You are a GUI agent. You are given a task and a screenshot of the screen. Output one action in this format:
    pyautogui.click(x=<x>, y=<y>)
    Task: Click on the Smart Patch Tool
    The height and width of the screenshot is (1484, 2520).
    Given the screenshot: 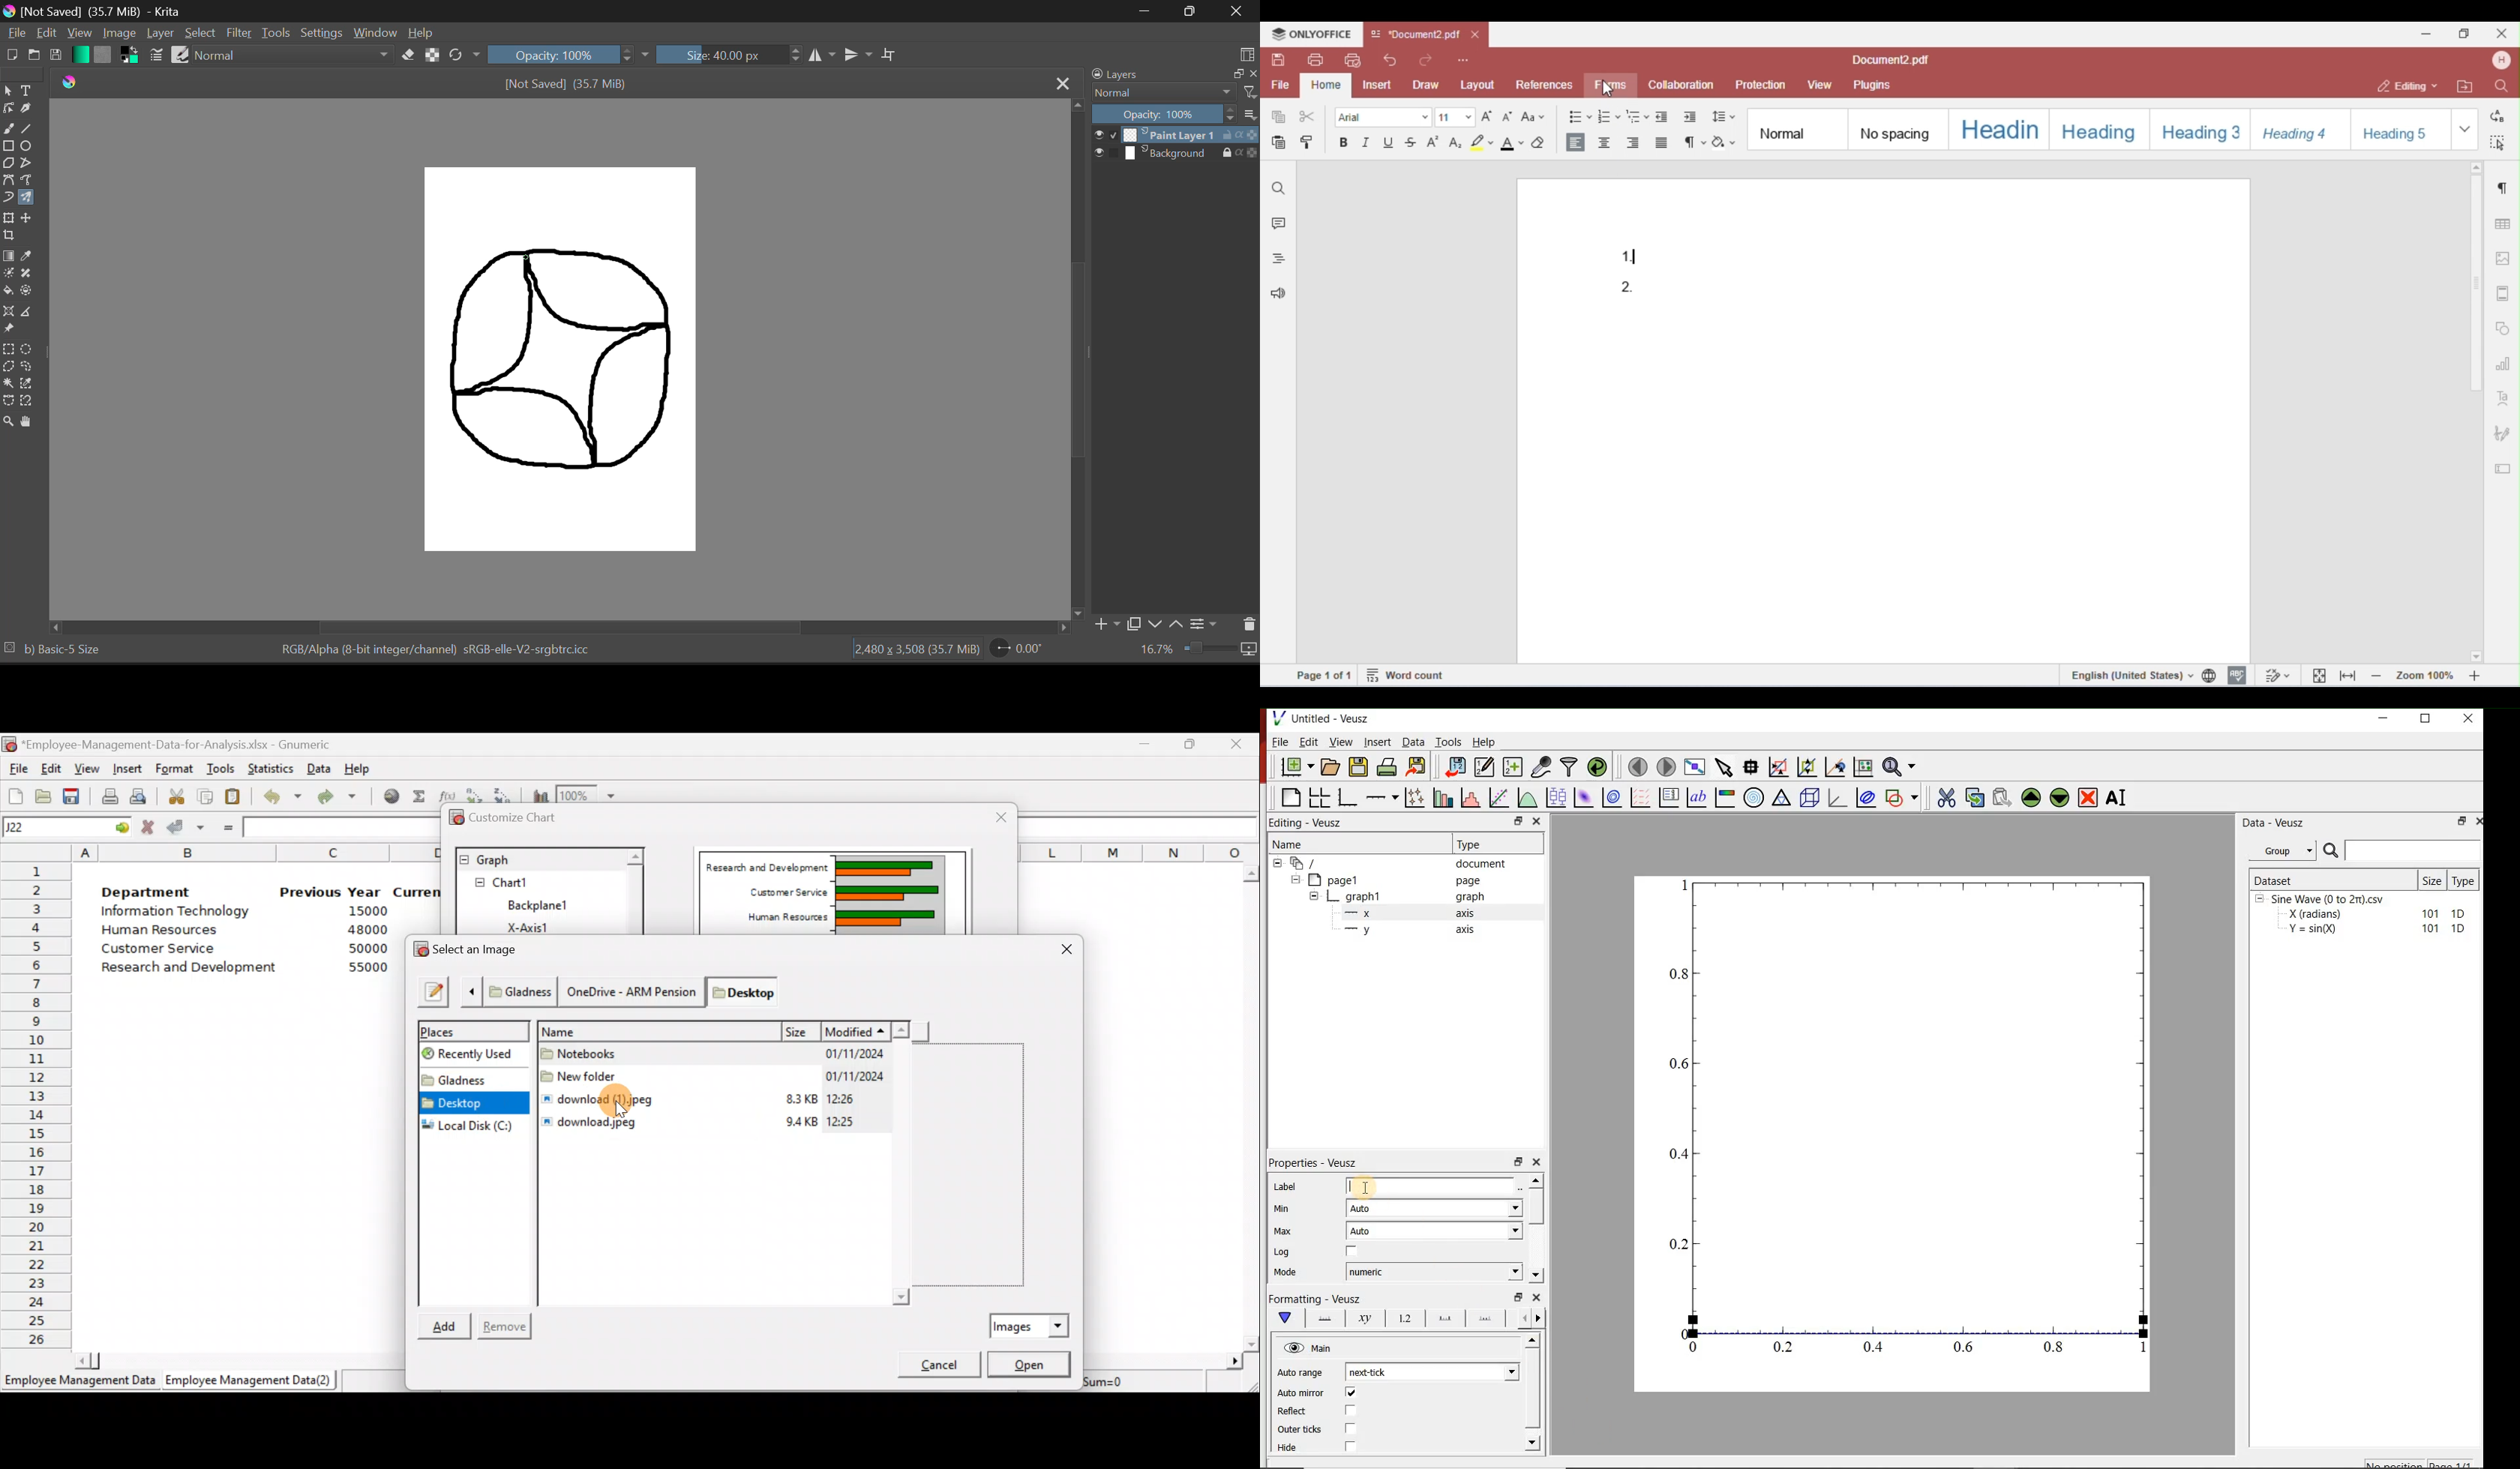 What is the action you would take?
    pyautogui.click(x=30, y=273)
    